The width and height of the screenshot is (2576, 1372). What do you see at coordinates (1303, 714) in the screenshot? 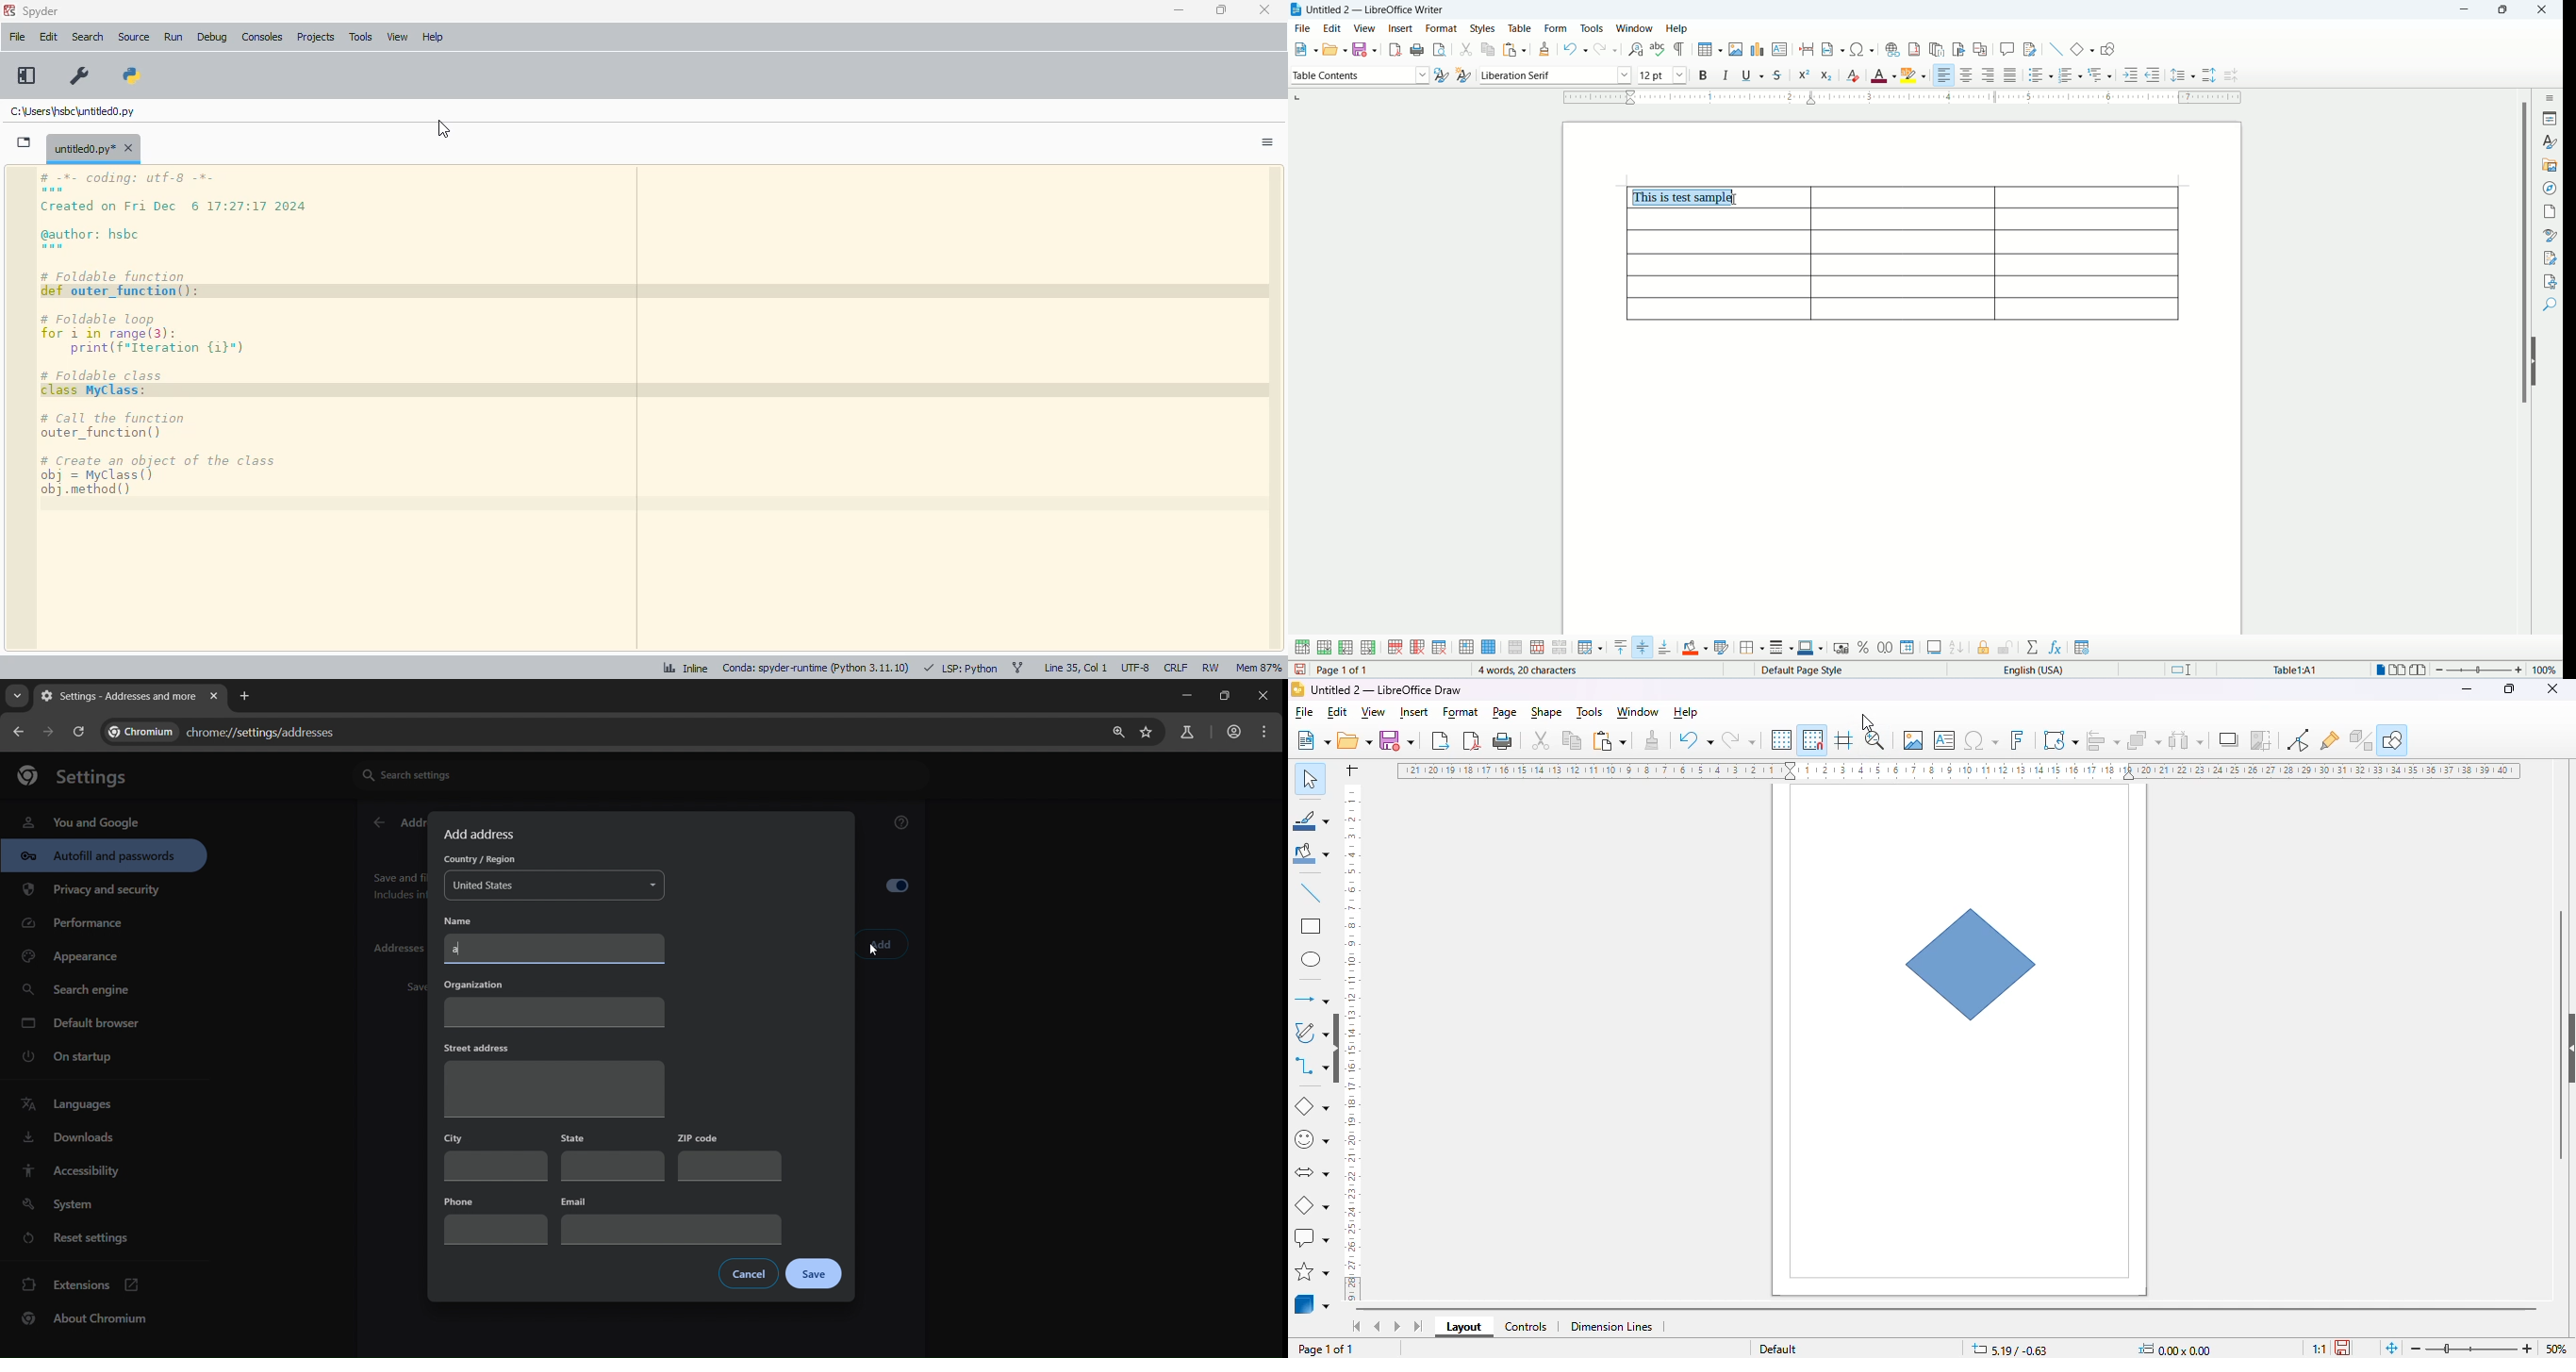
I see `file` at bounding box center [1303, 714].